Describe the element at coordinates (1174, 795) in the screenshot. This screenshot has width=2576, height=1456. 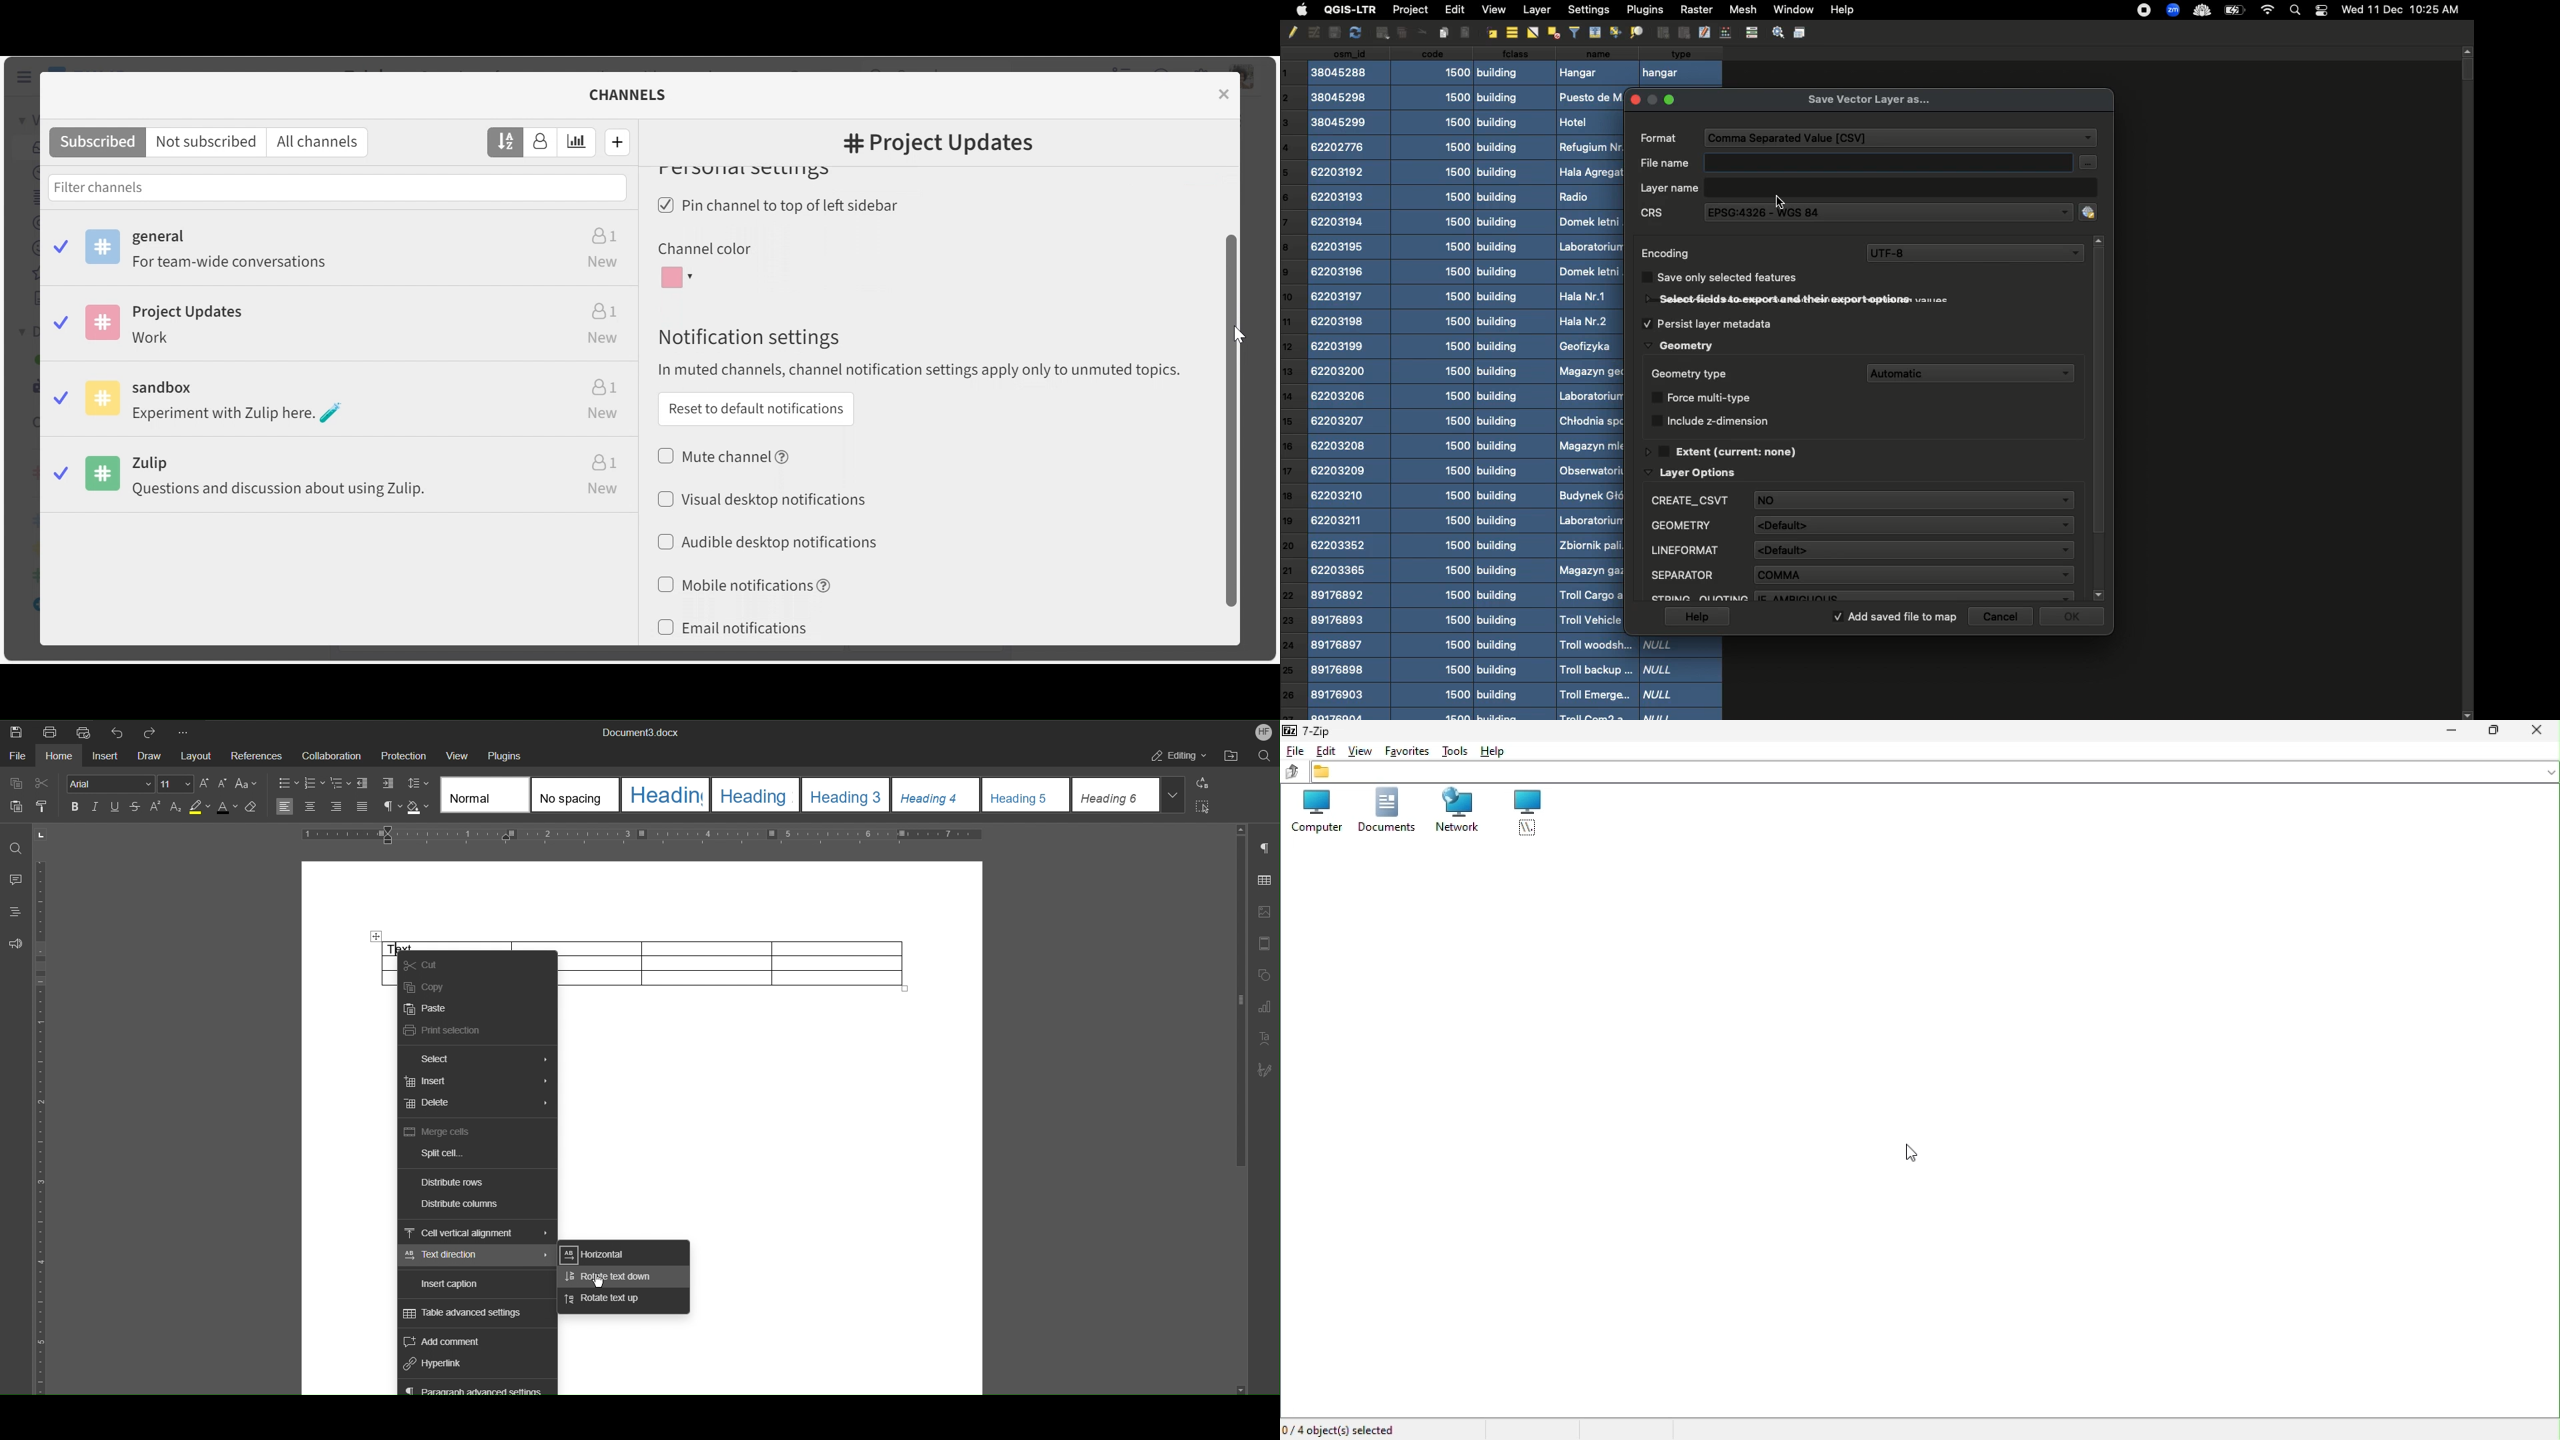
I see `More styles` at that location.